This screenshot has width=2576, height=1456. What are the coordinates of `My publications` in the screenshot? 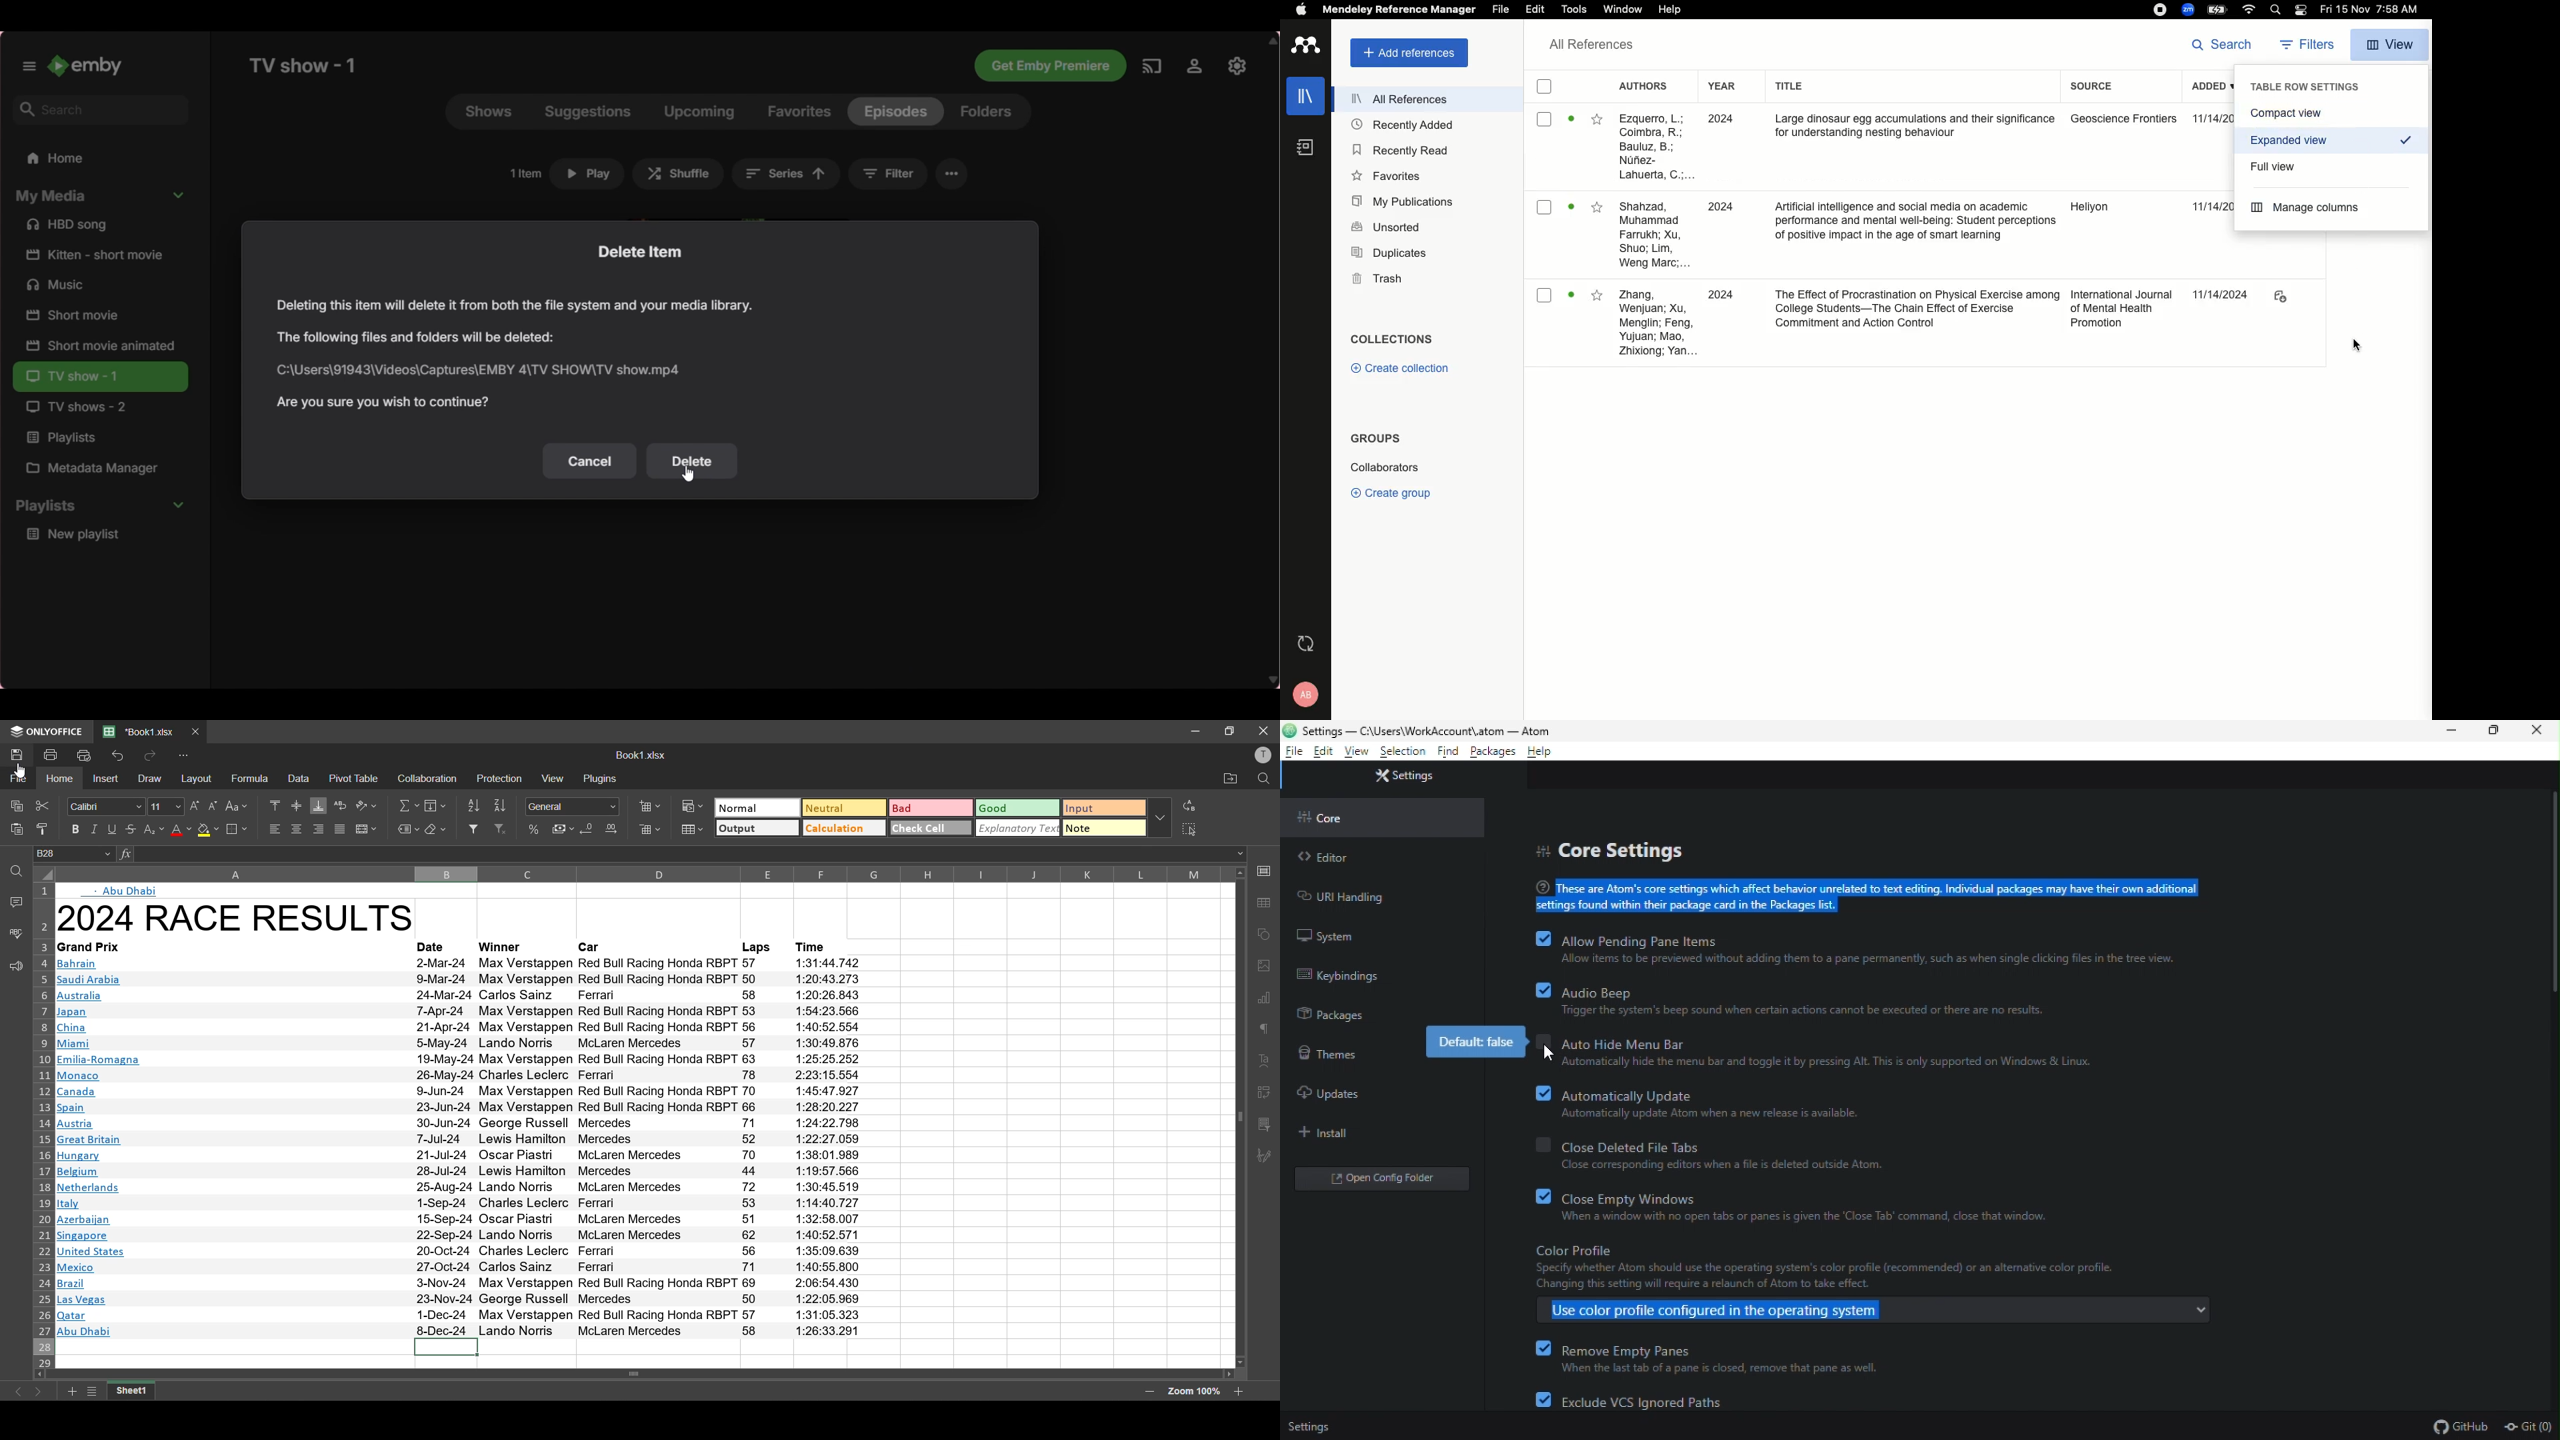 It's located at (1400, 200).